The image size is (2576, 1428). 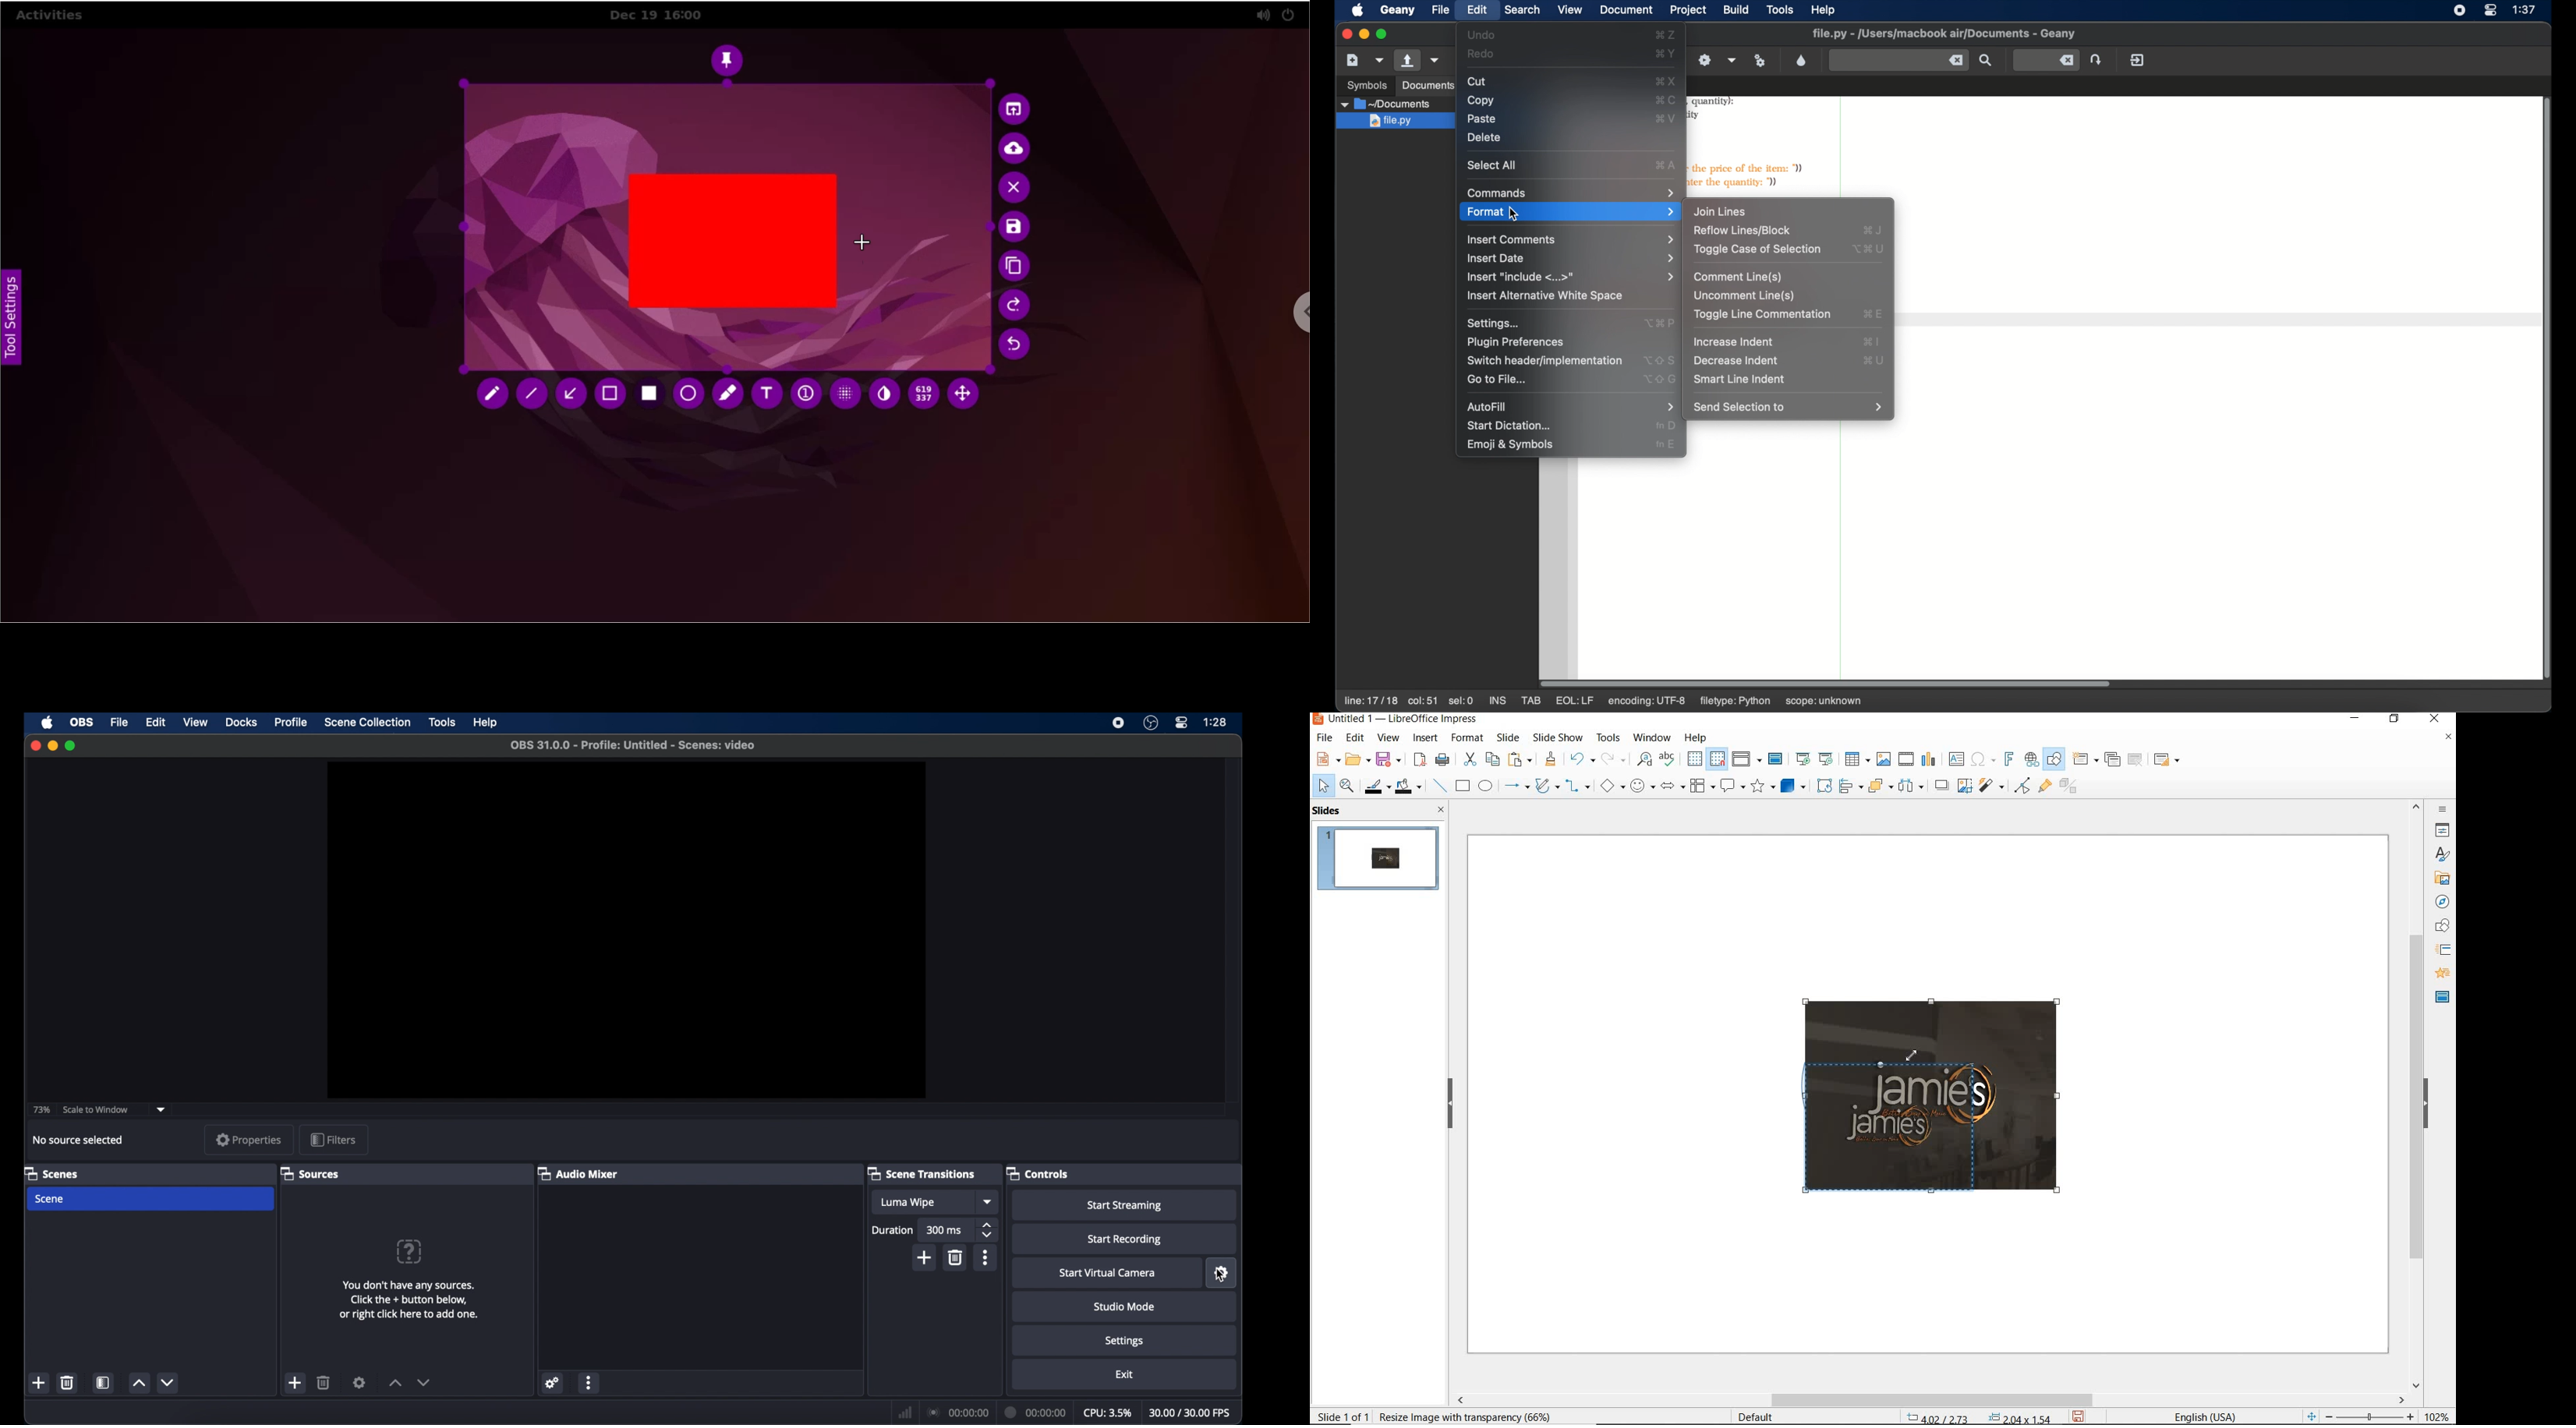 What do you see at coordinates (1911, 786) in the screenshot?
I see `select at least three objects to distribute` at bounding box center [1911, 786].